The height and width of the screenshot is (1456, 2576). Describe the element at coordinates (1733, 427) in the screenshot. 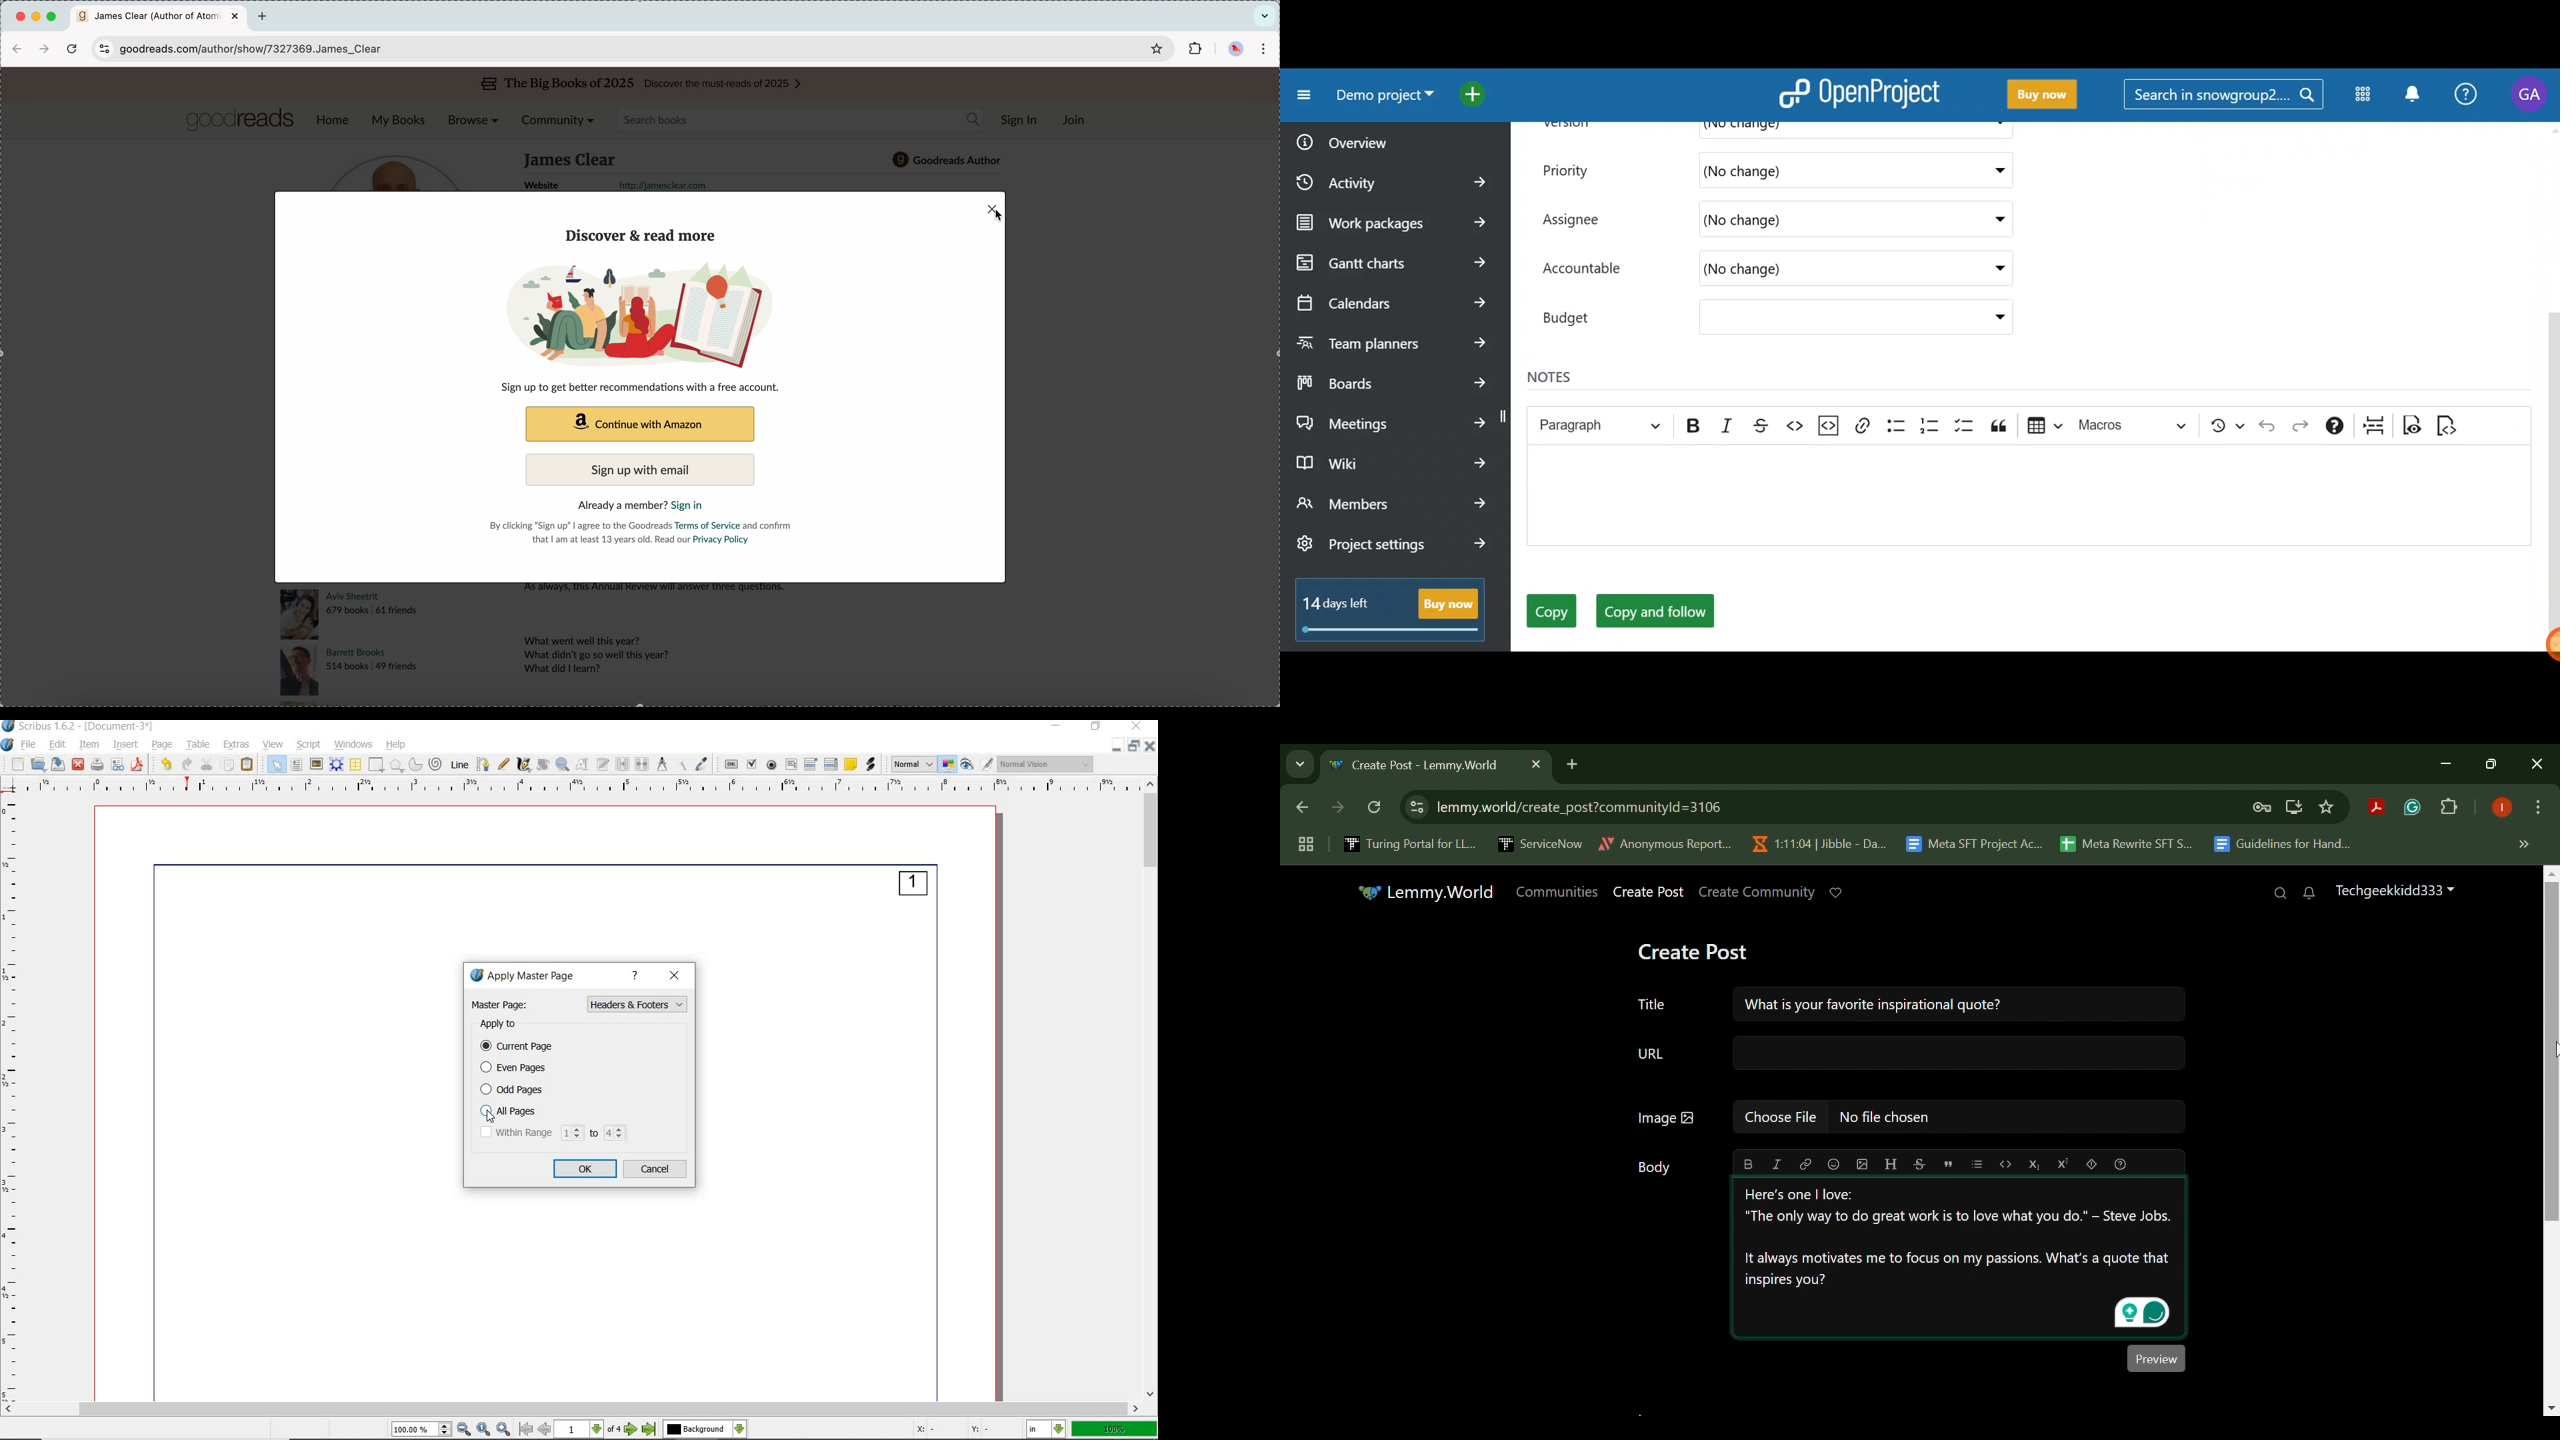

I see `Italic` at that location.